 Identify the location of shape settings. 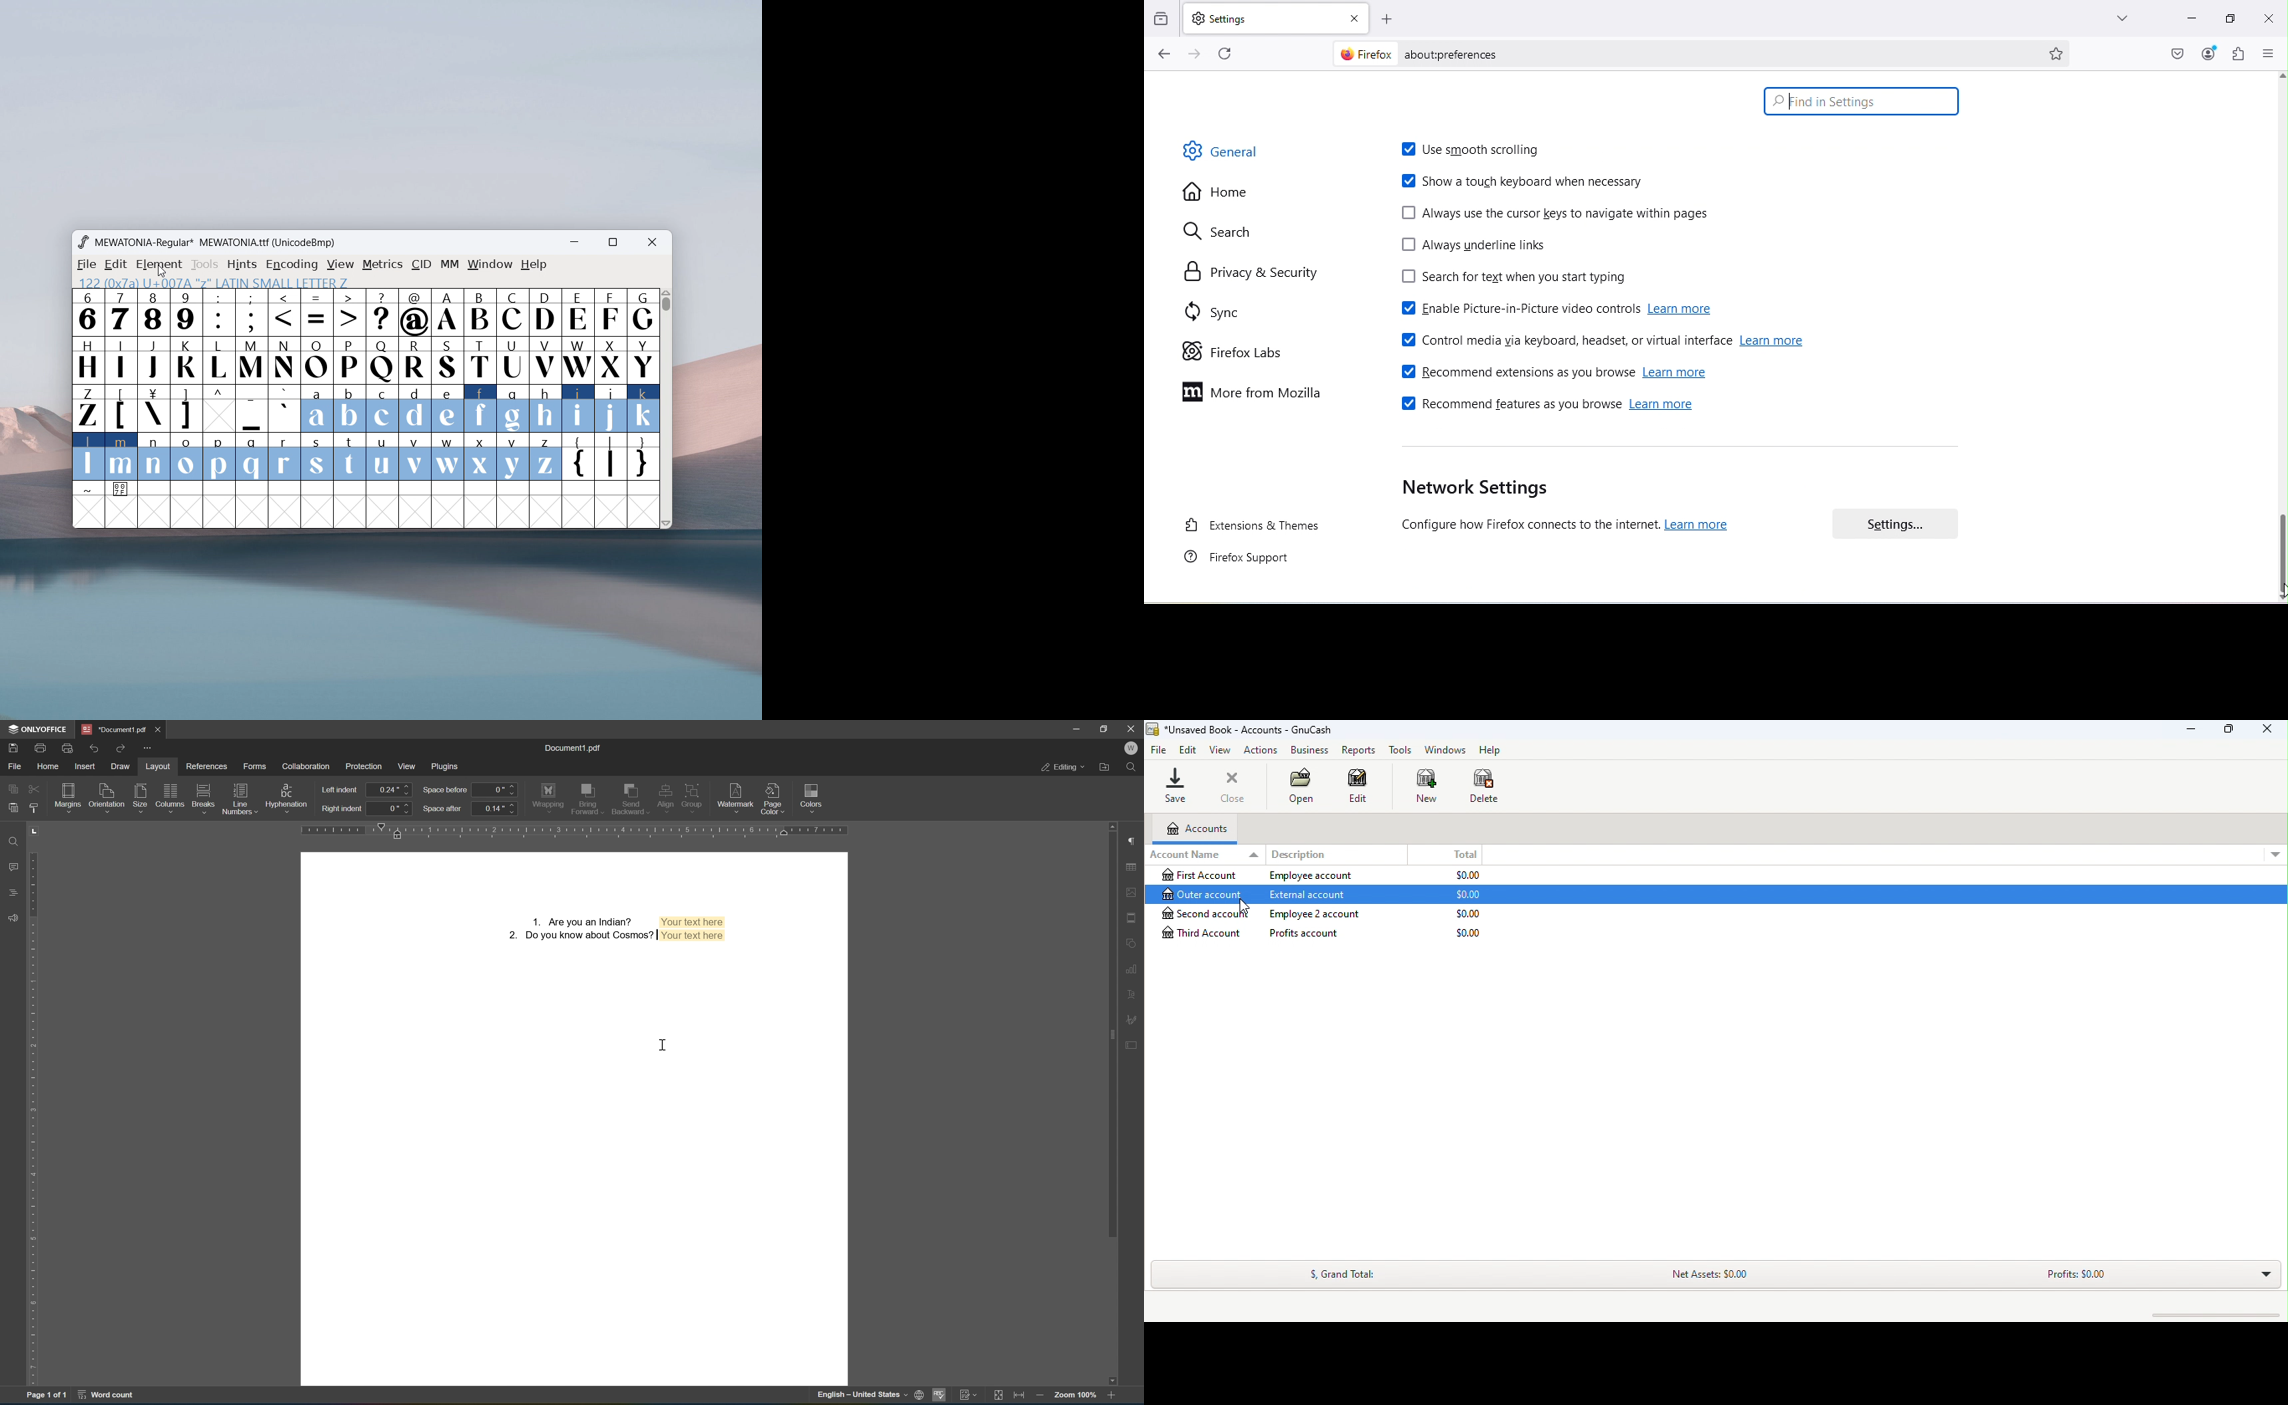
(1135, 940).